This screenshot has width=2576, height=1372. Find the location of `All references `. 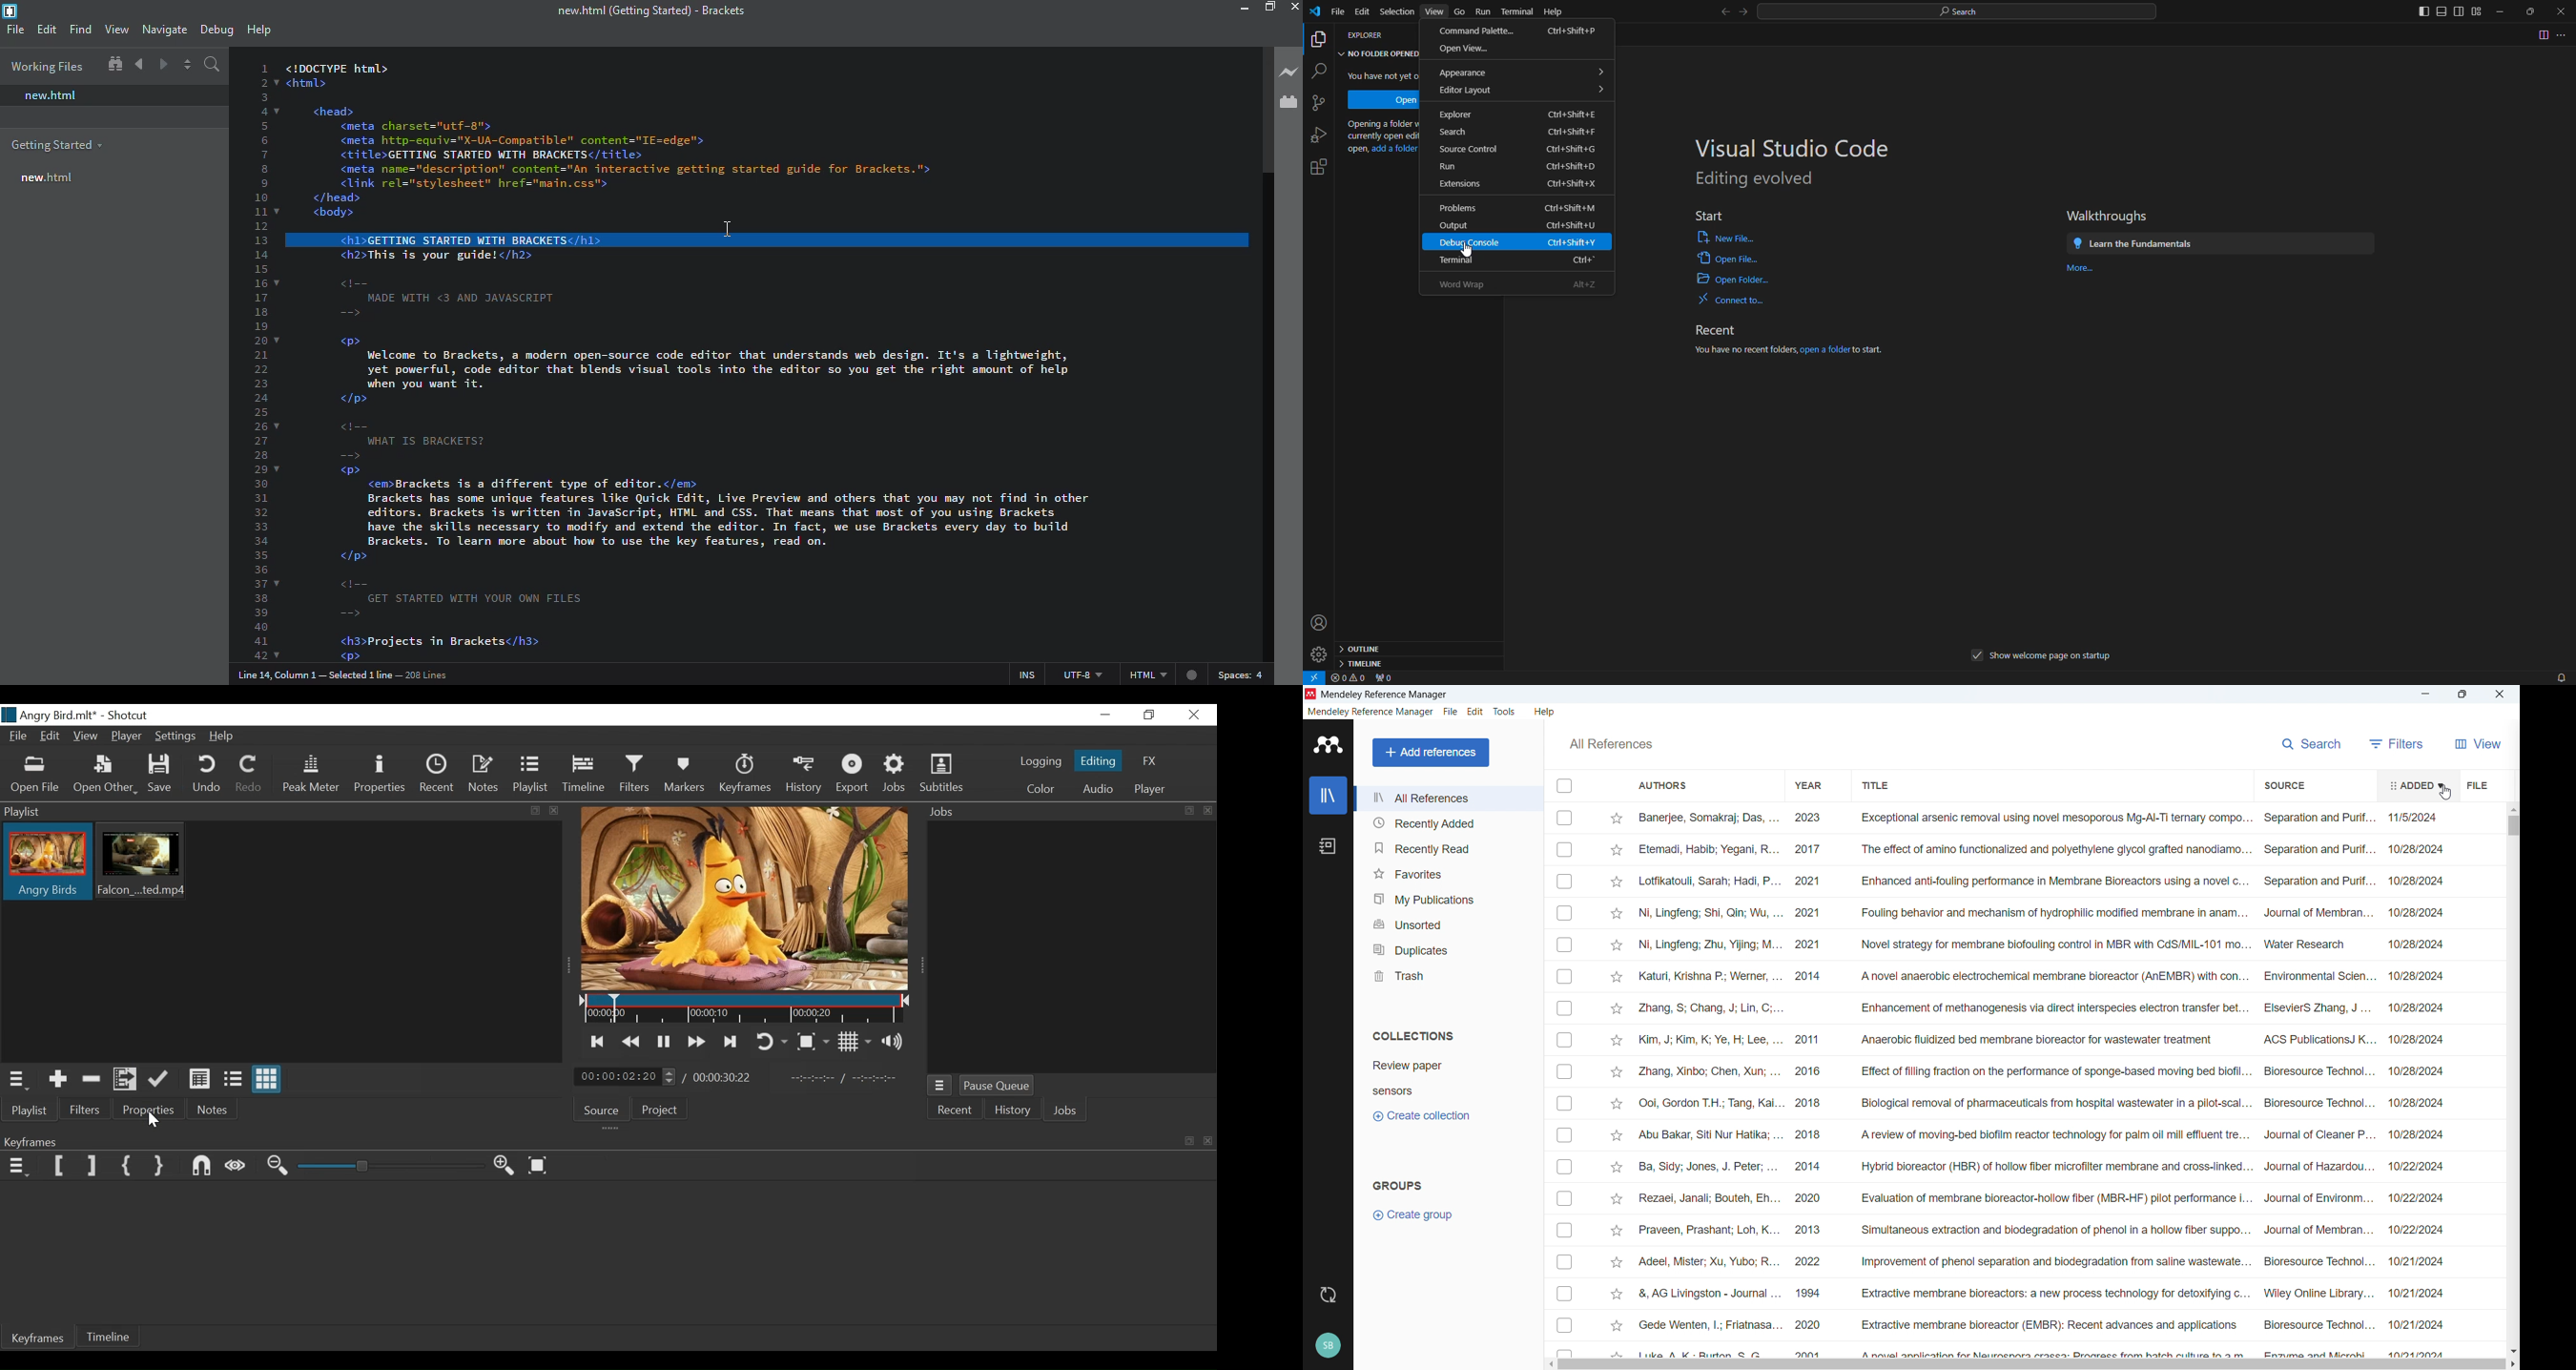

All references  is located at coordinates (1447, 799).